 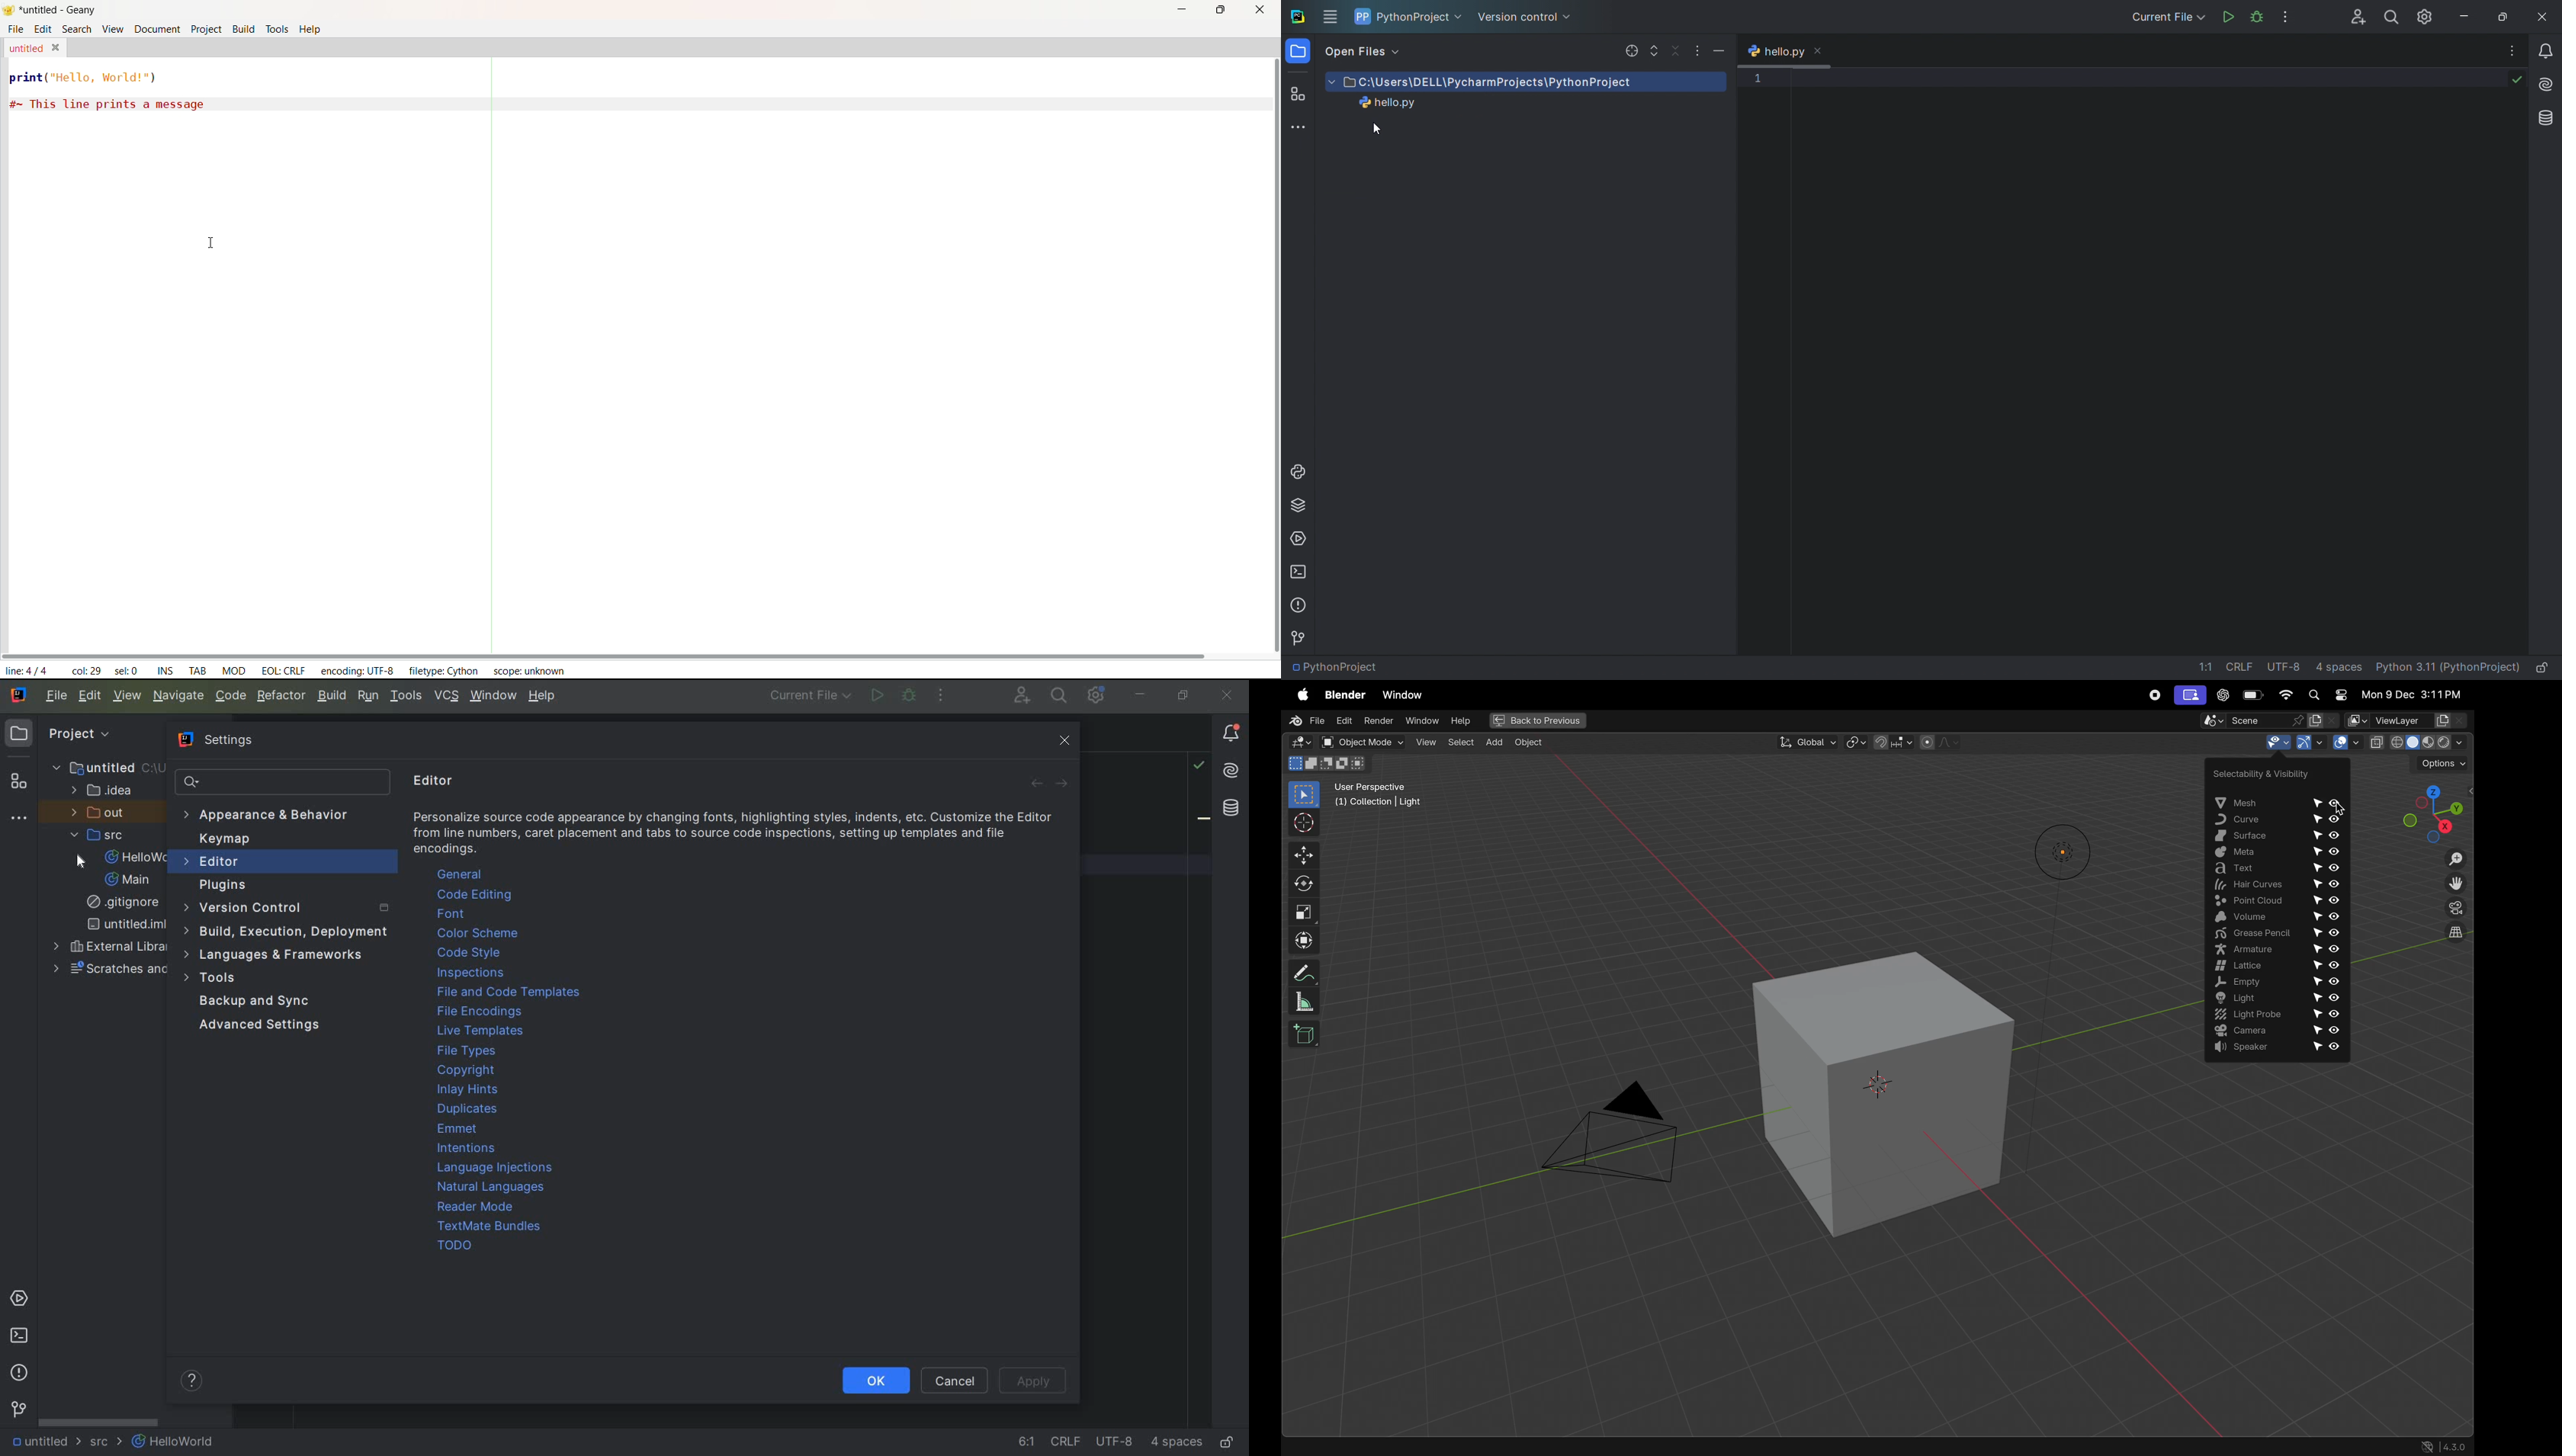 What do you see at coordinates (2447, 669) in the screenshot?
I see `interpreter` at bounding box center [2447, 669].